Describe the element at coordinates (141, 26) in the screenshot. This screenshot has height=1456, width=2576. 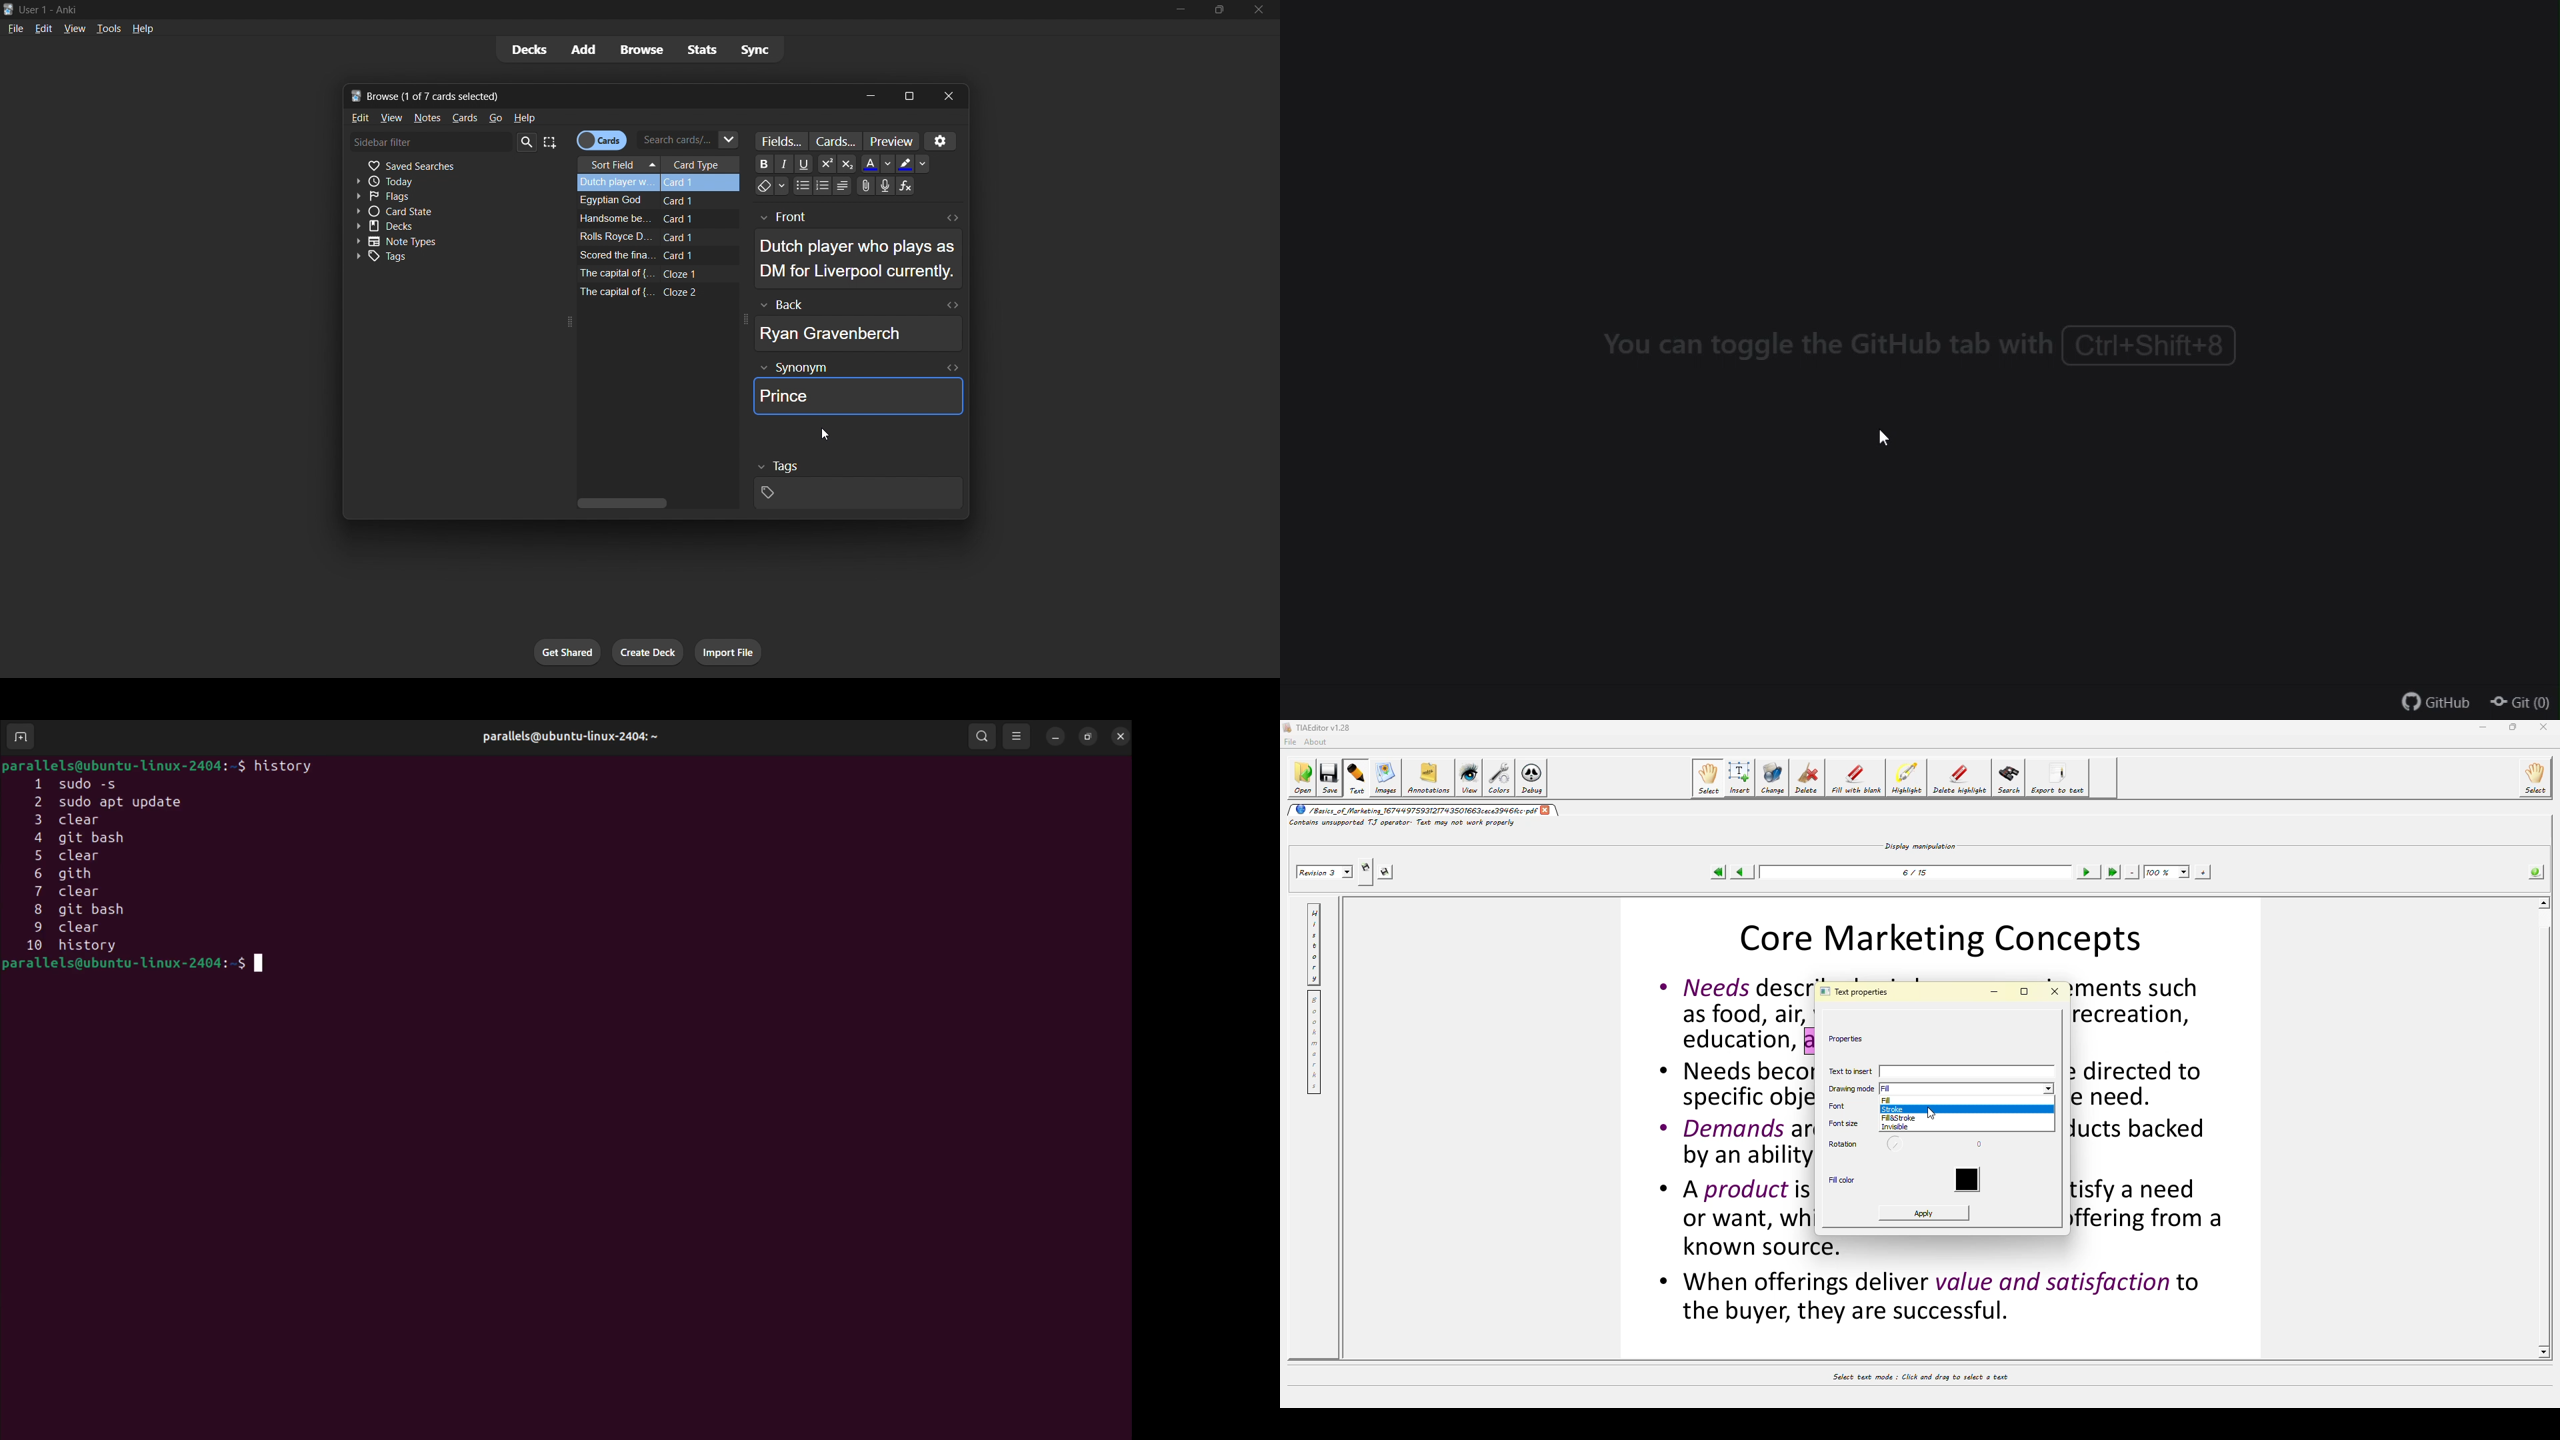
I see `help` at that location.